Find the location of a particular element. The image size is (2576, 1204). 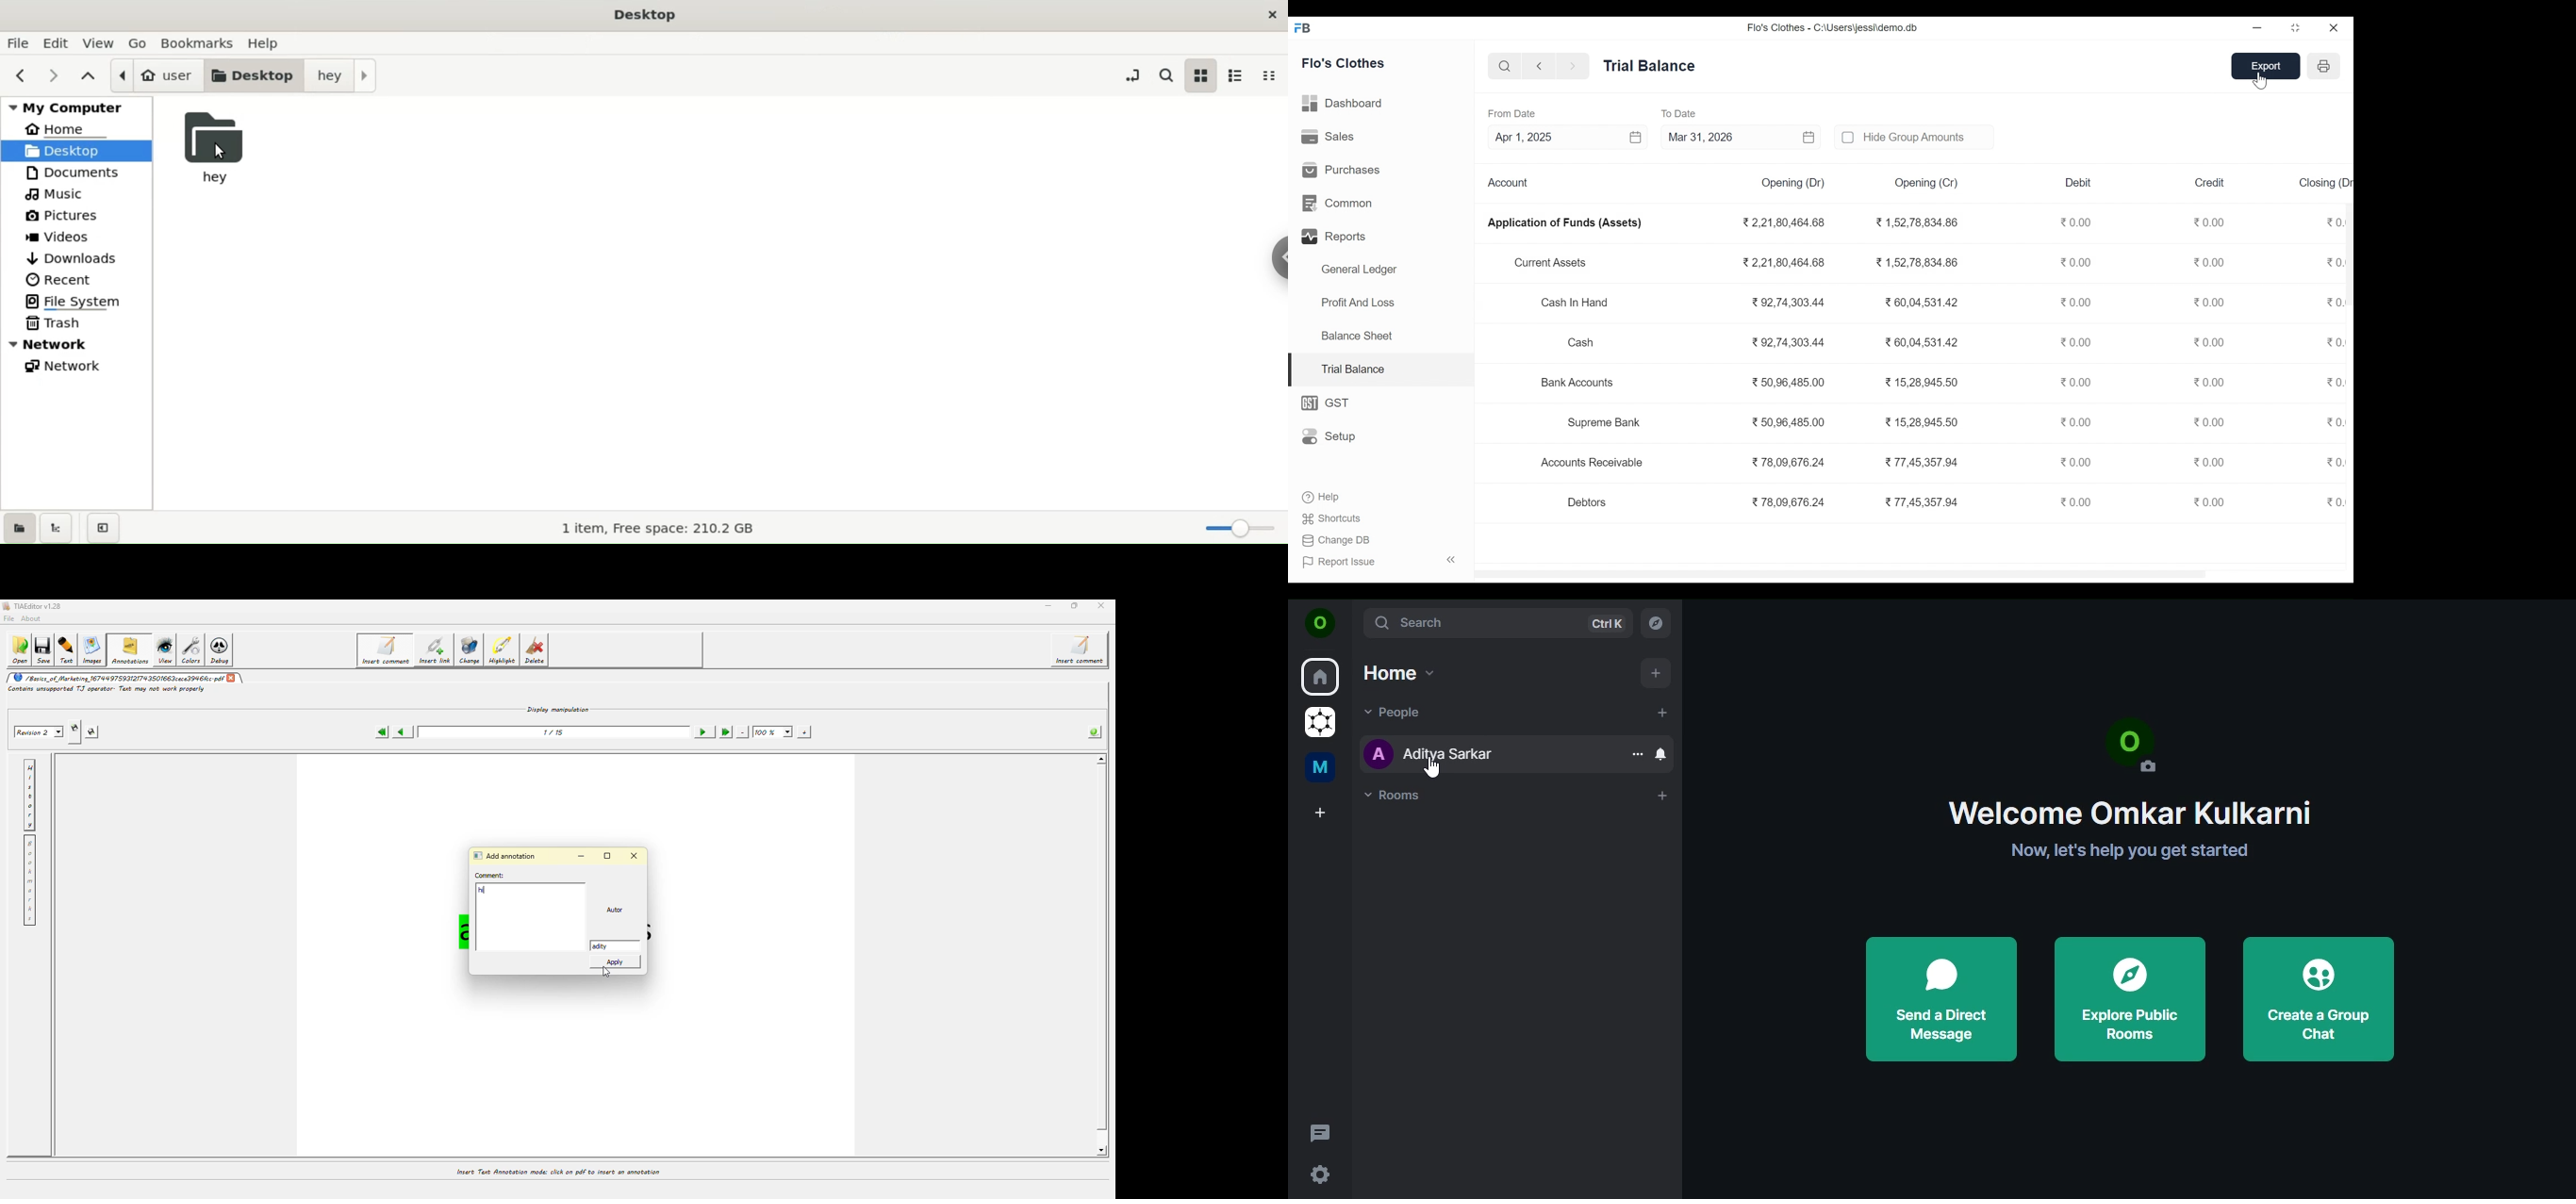

create a group chat is located at coordinates (2325, 998).